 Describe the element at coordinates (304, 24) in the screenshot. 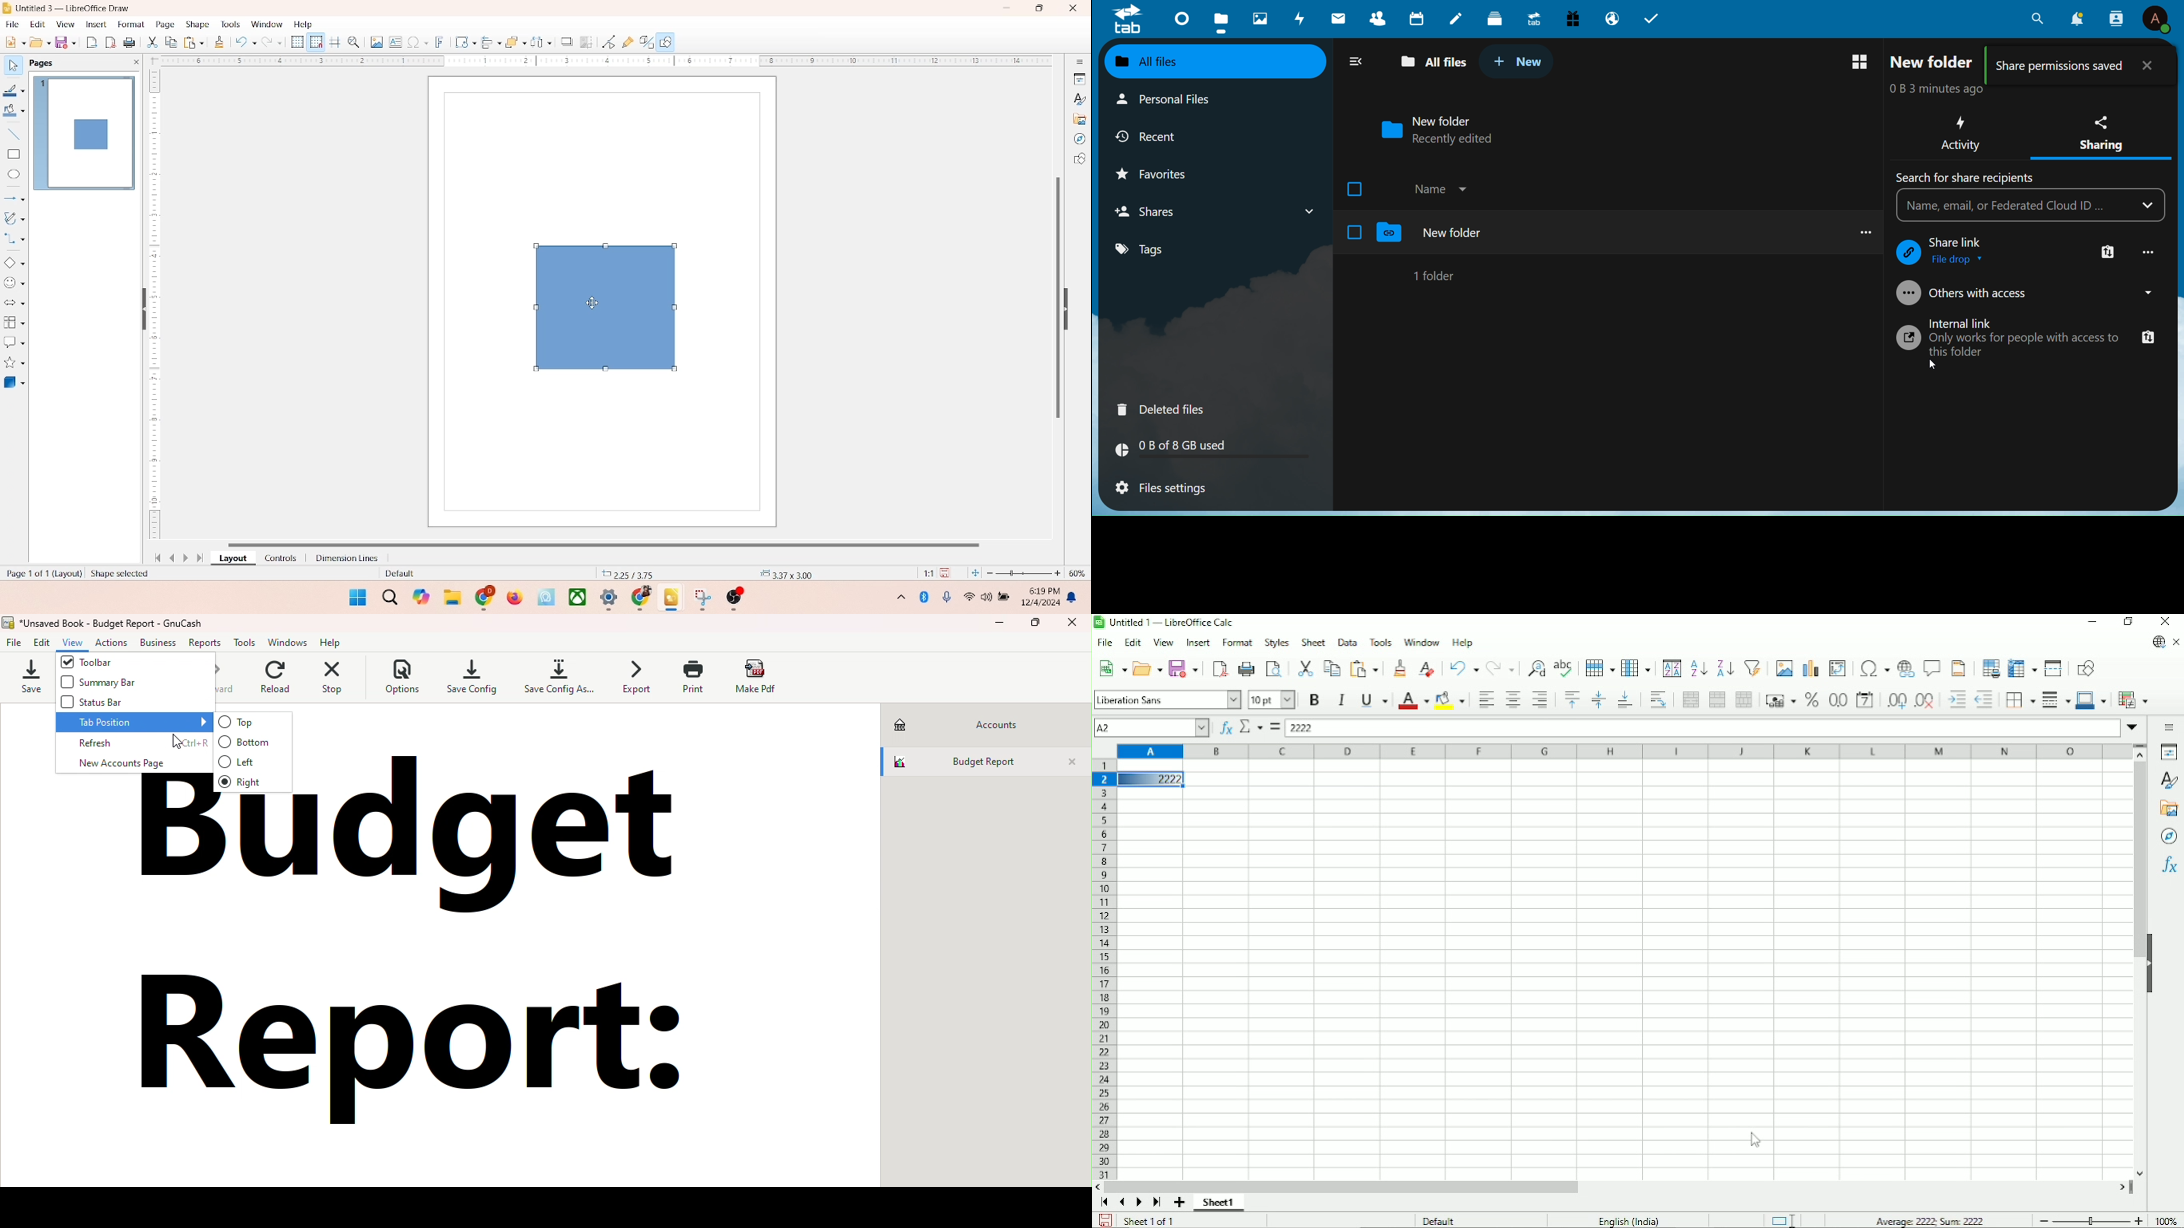

I see `help` at that location.